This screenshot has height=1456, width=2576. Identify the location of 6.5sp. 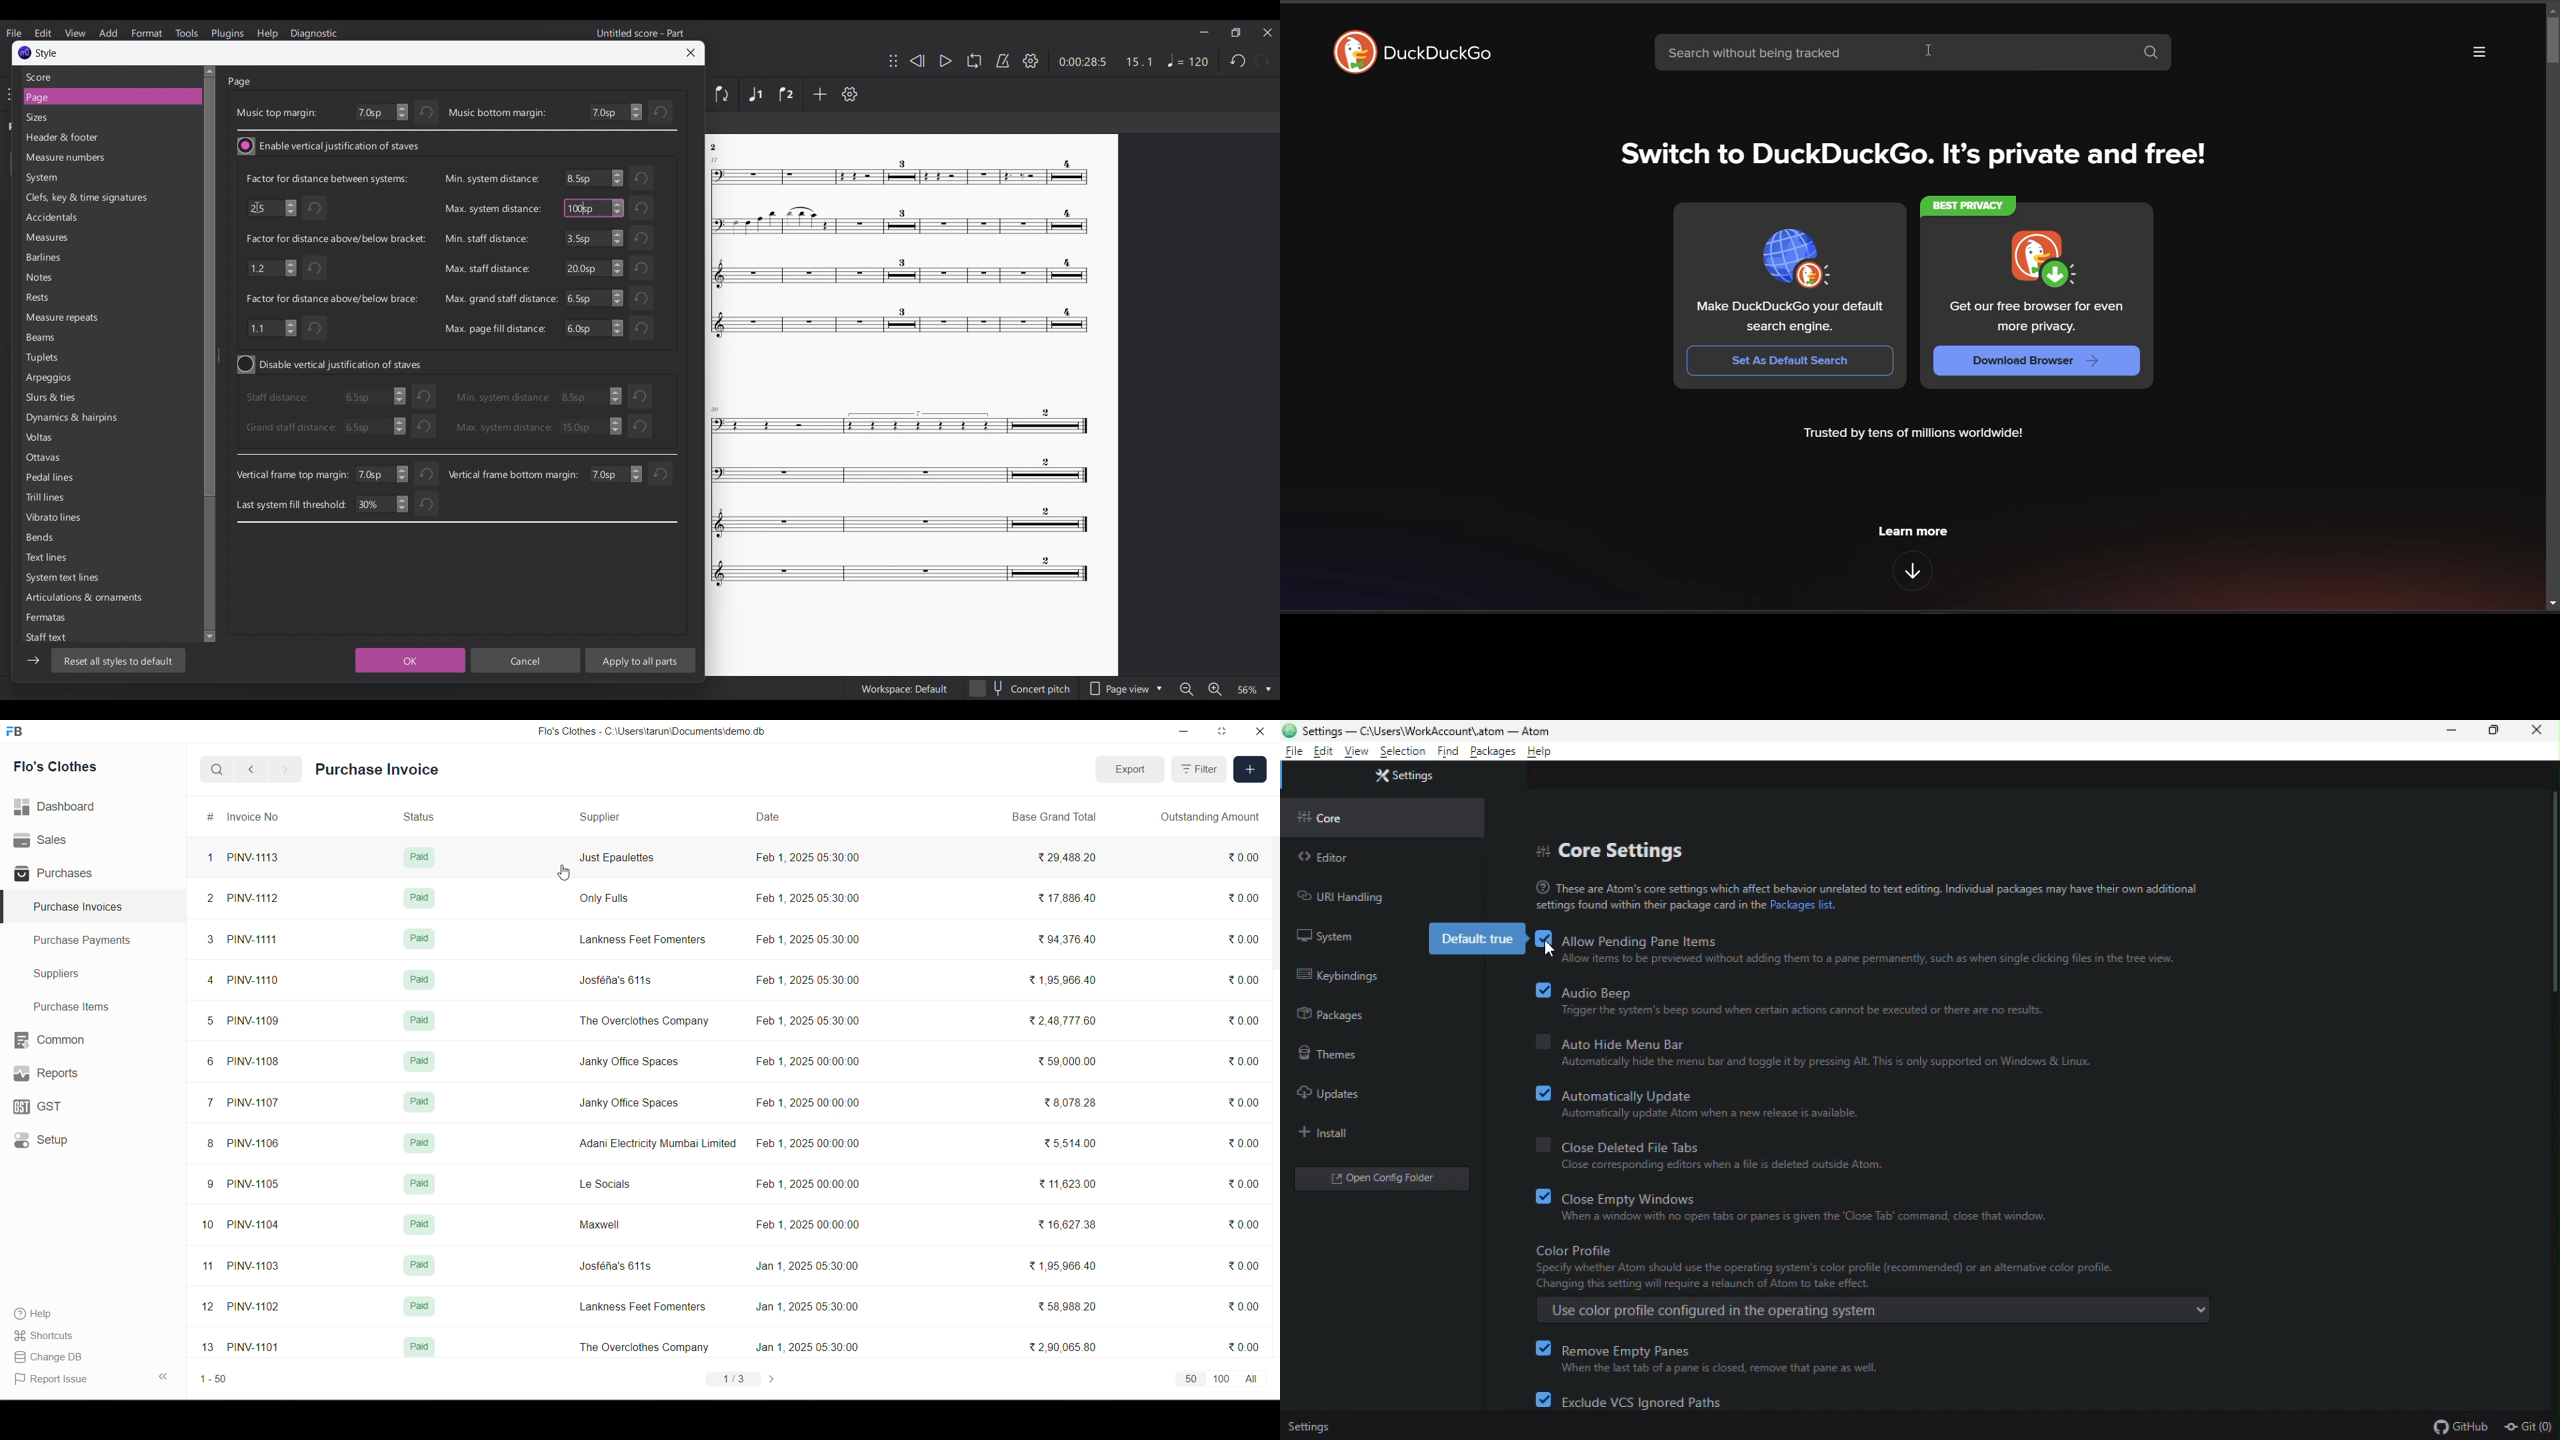
(372, 427).